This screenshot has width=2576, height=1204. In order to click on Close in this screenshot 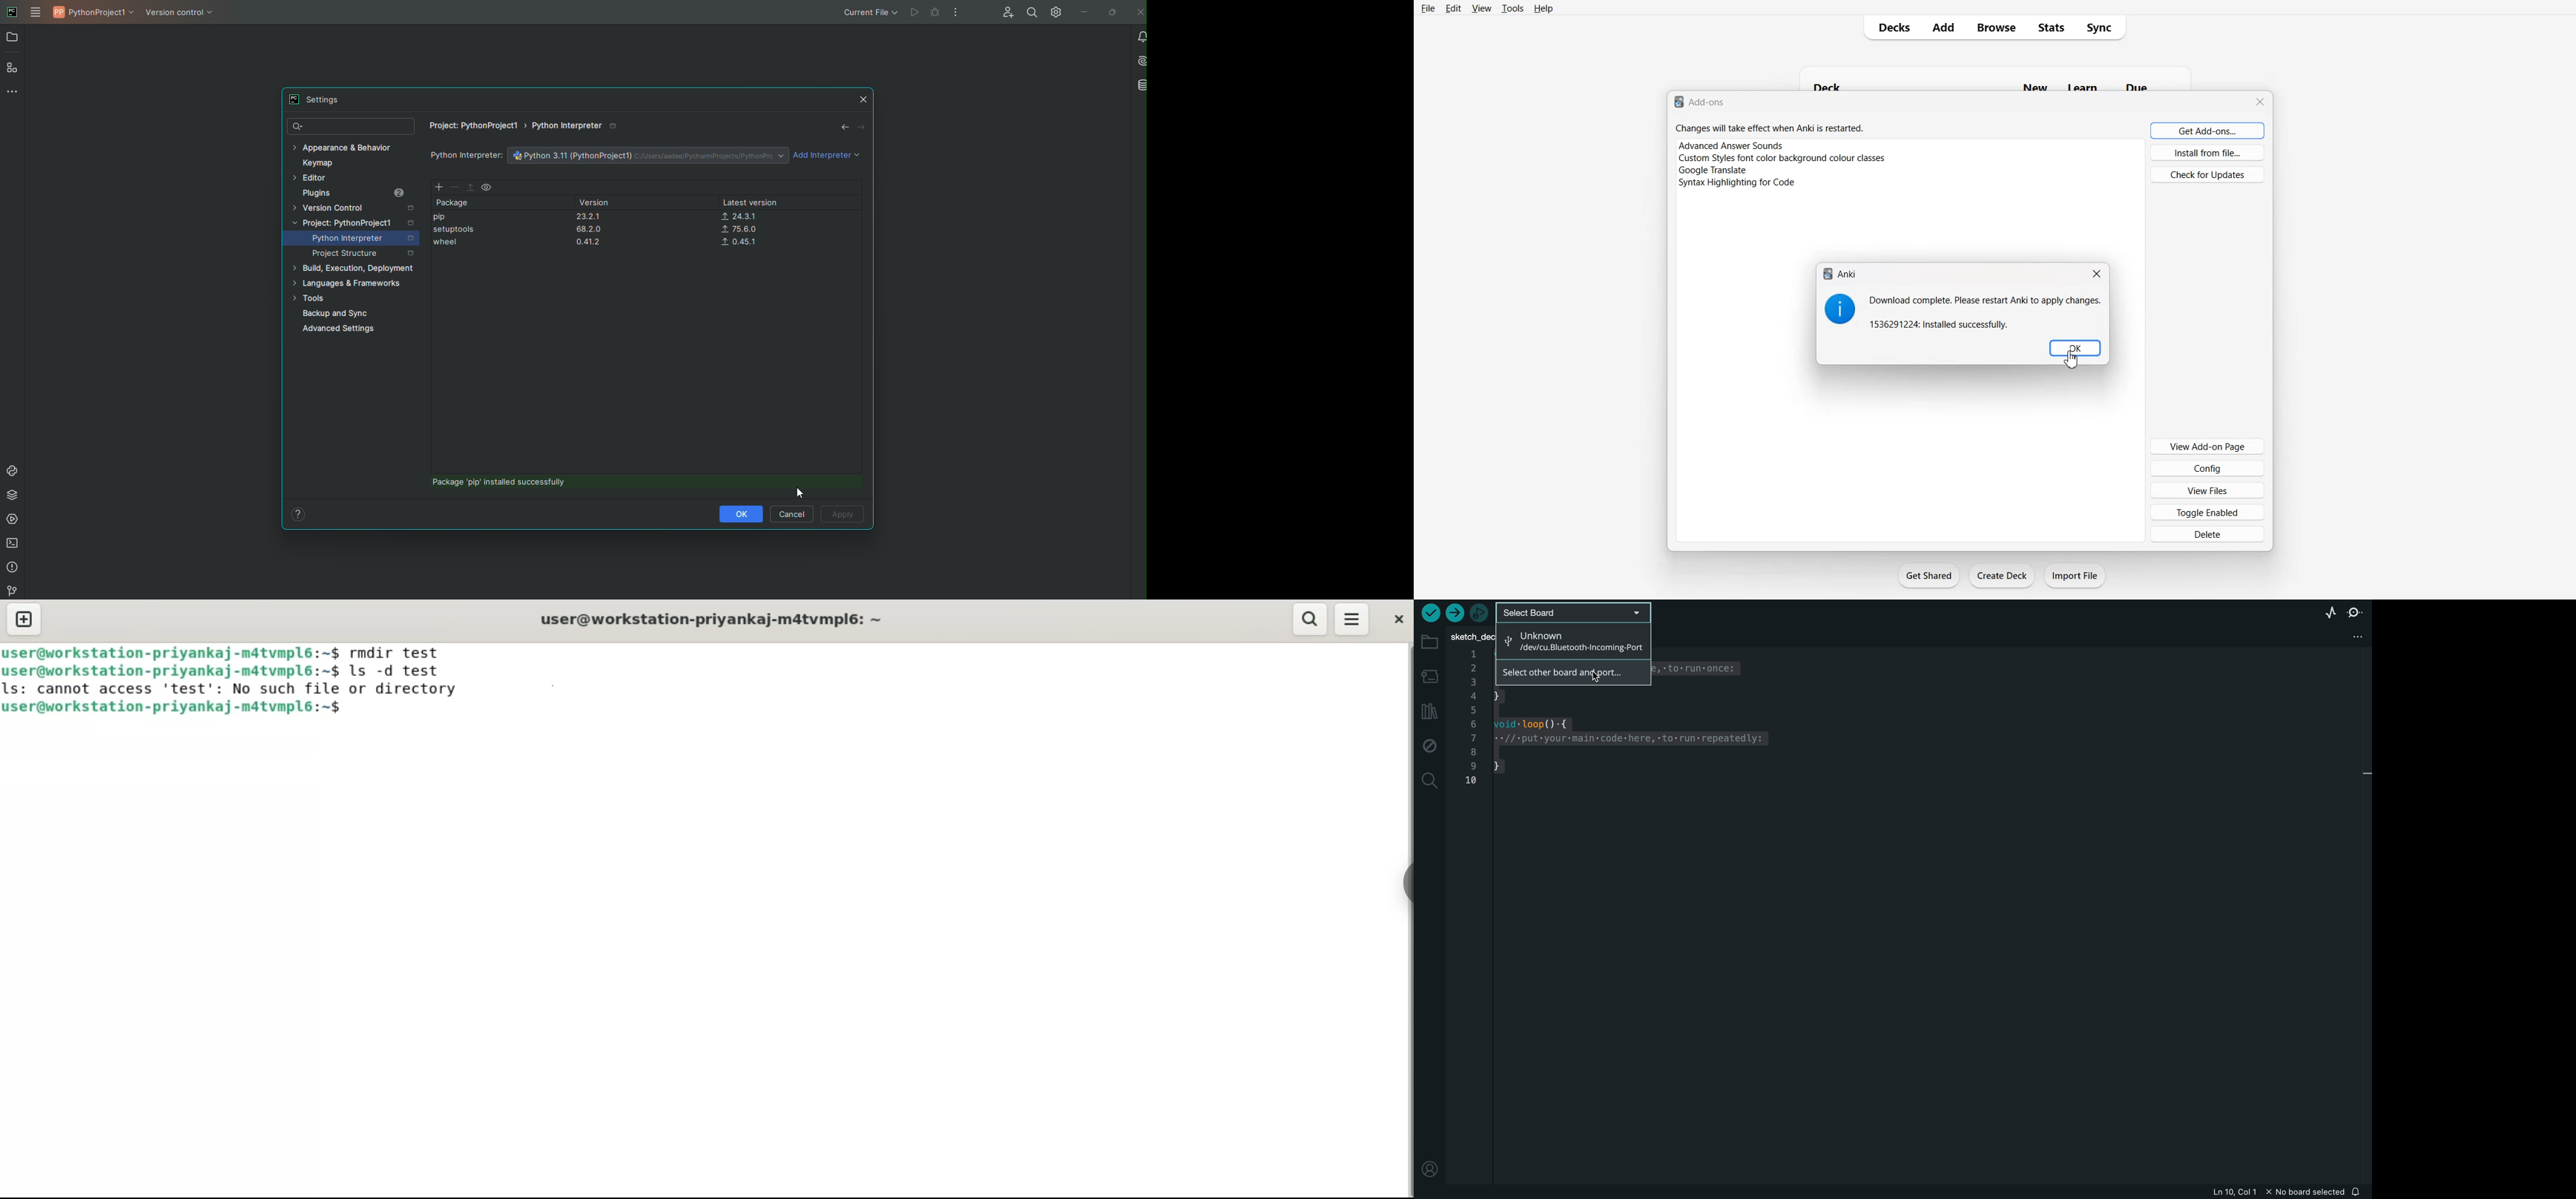, I will do `click(2097, 274)`.